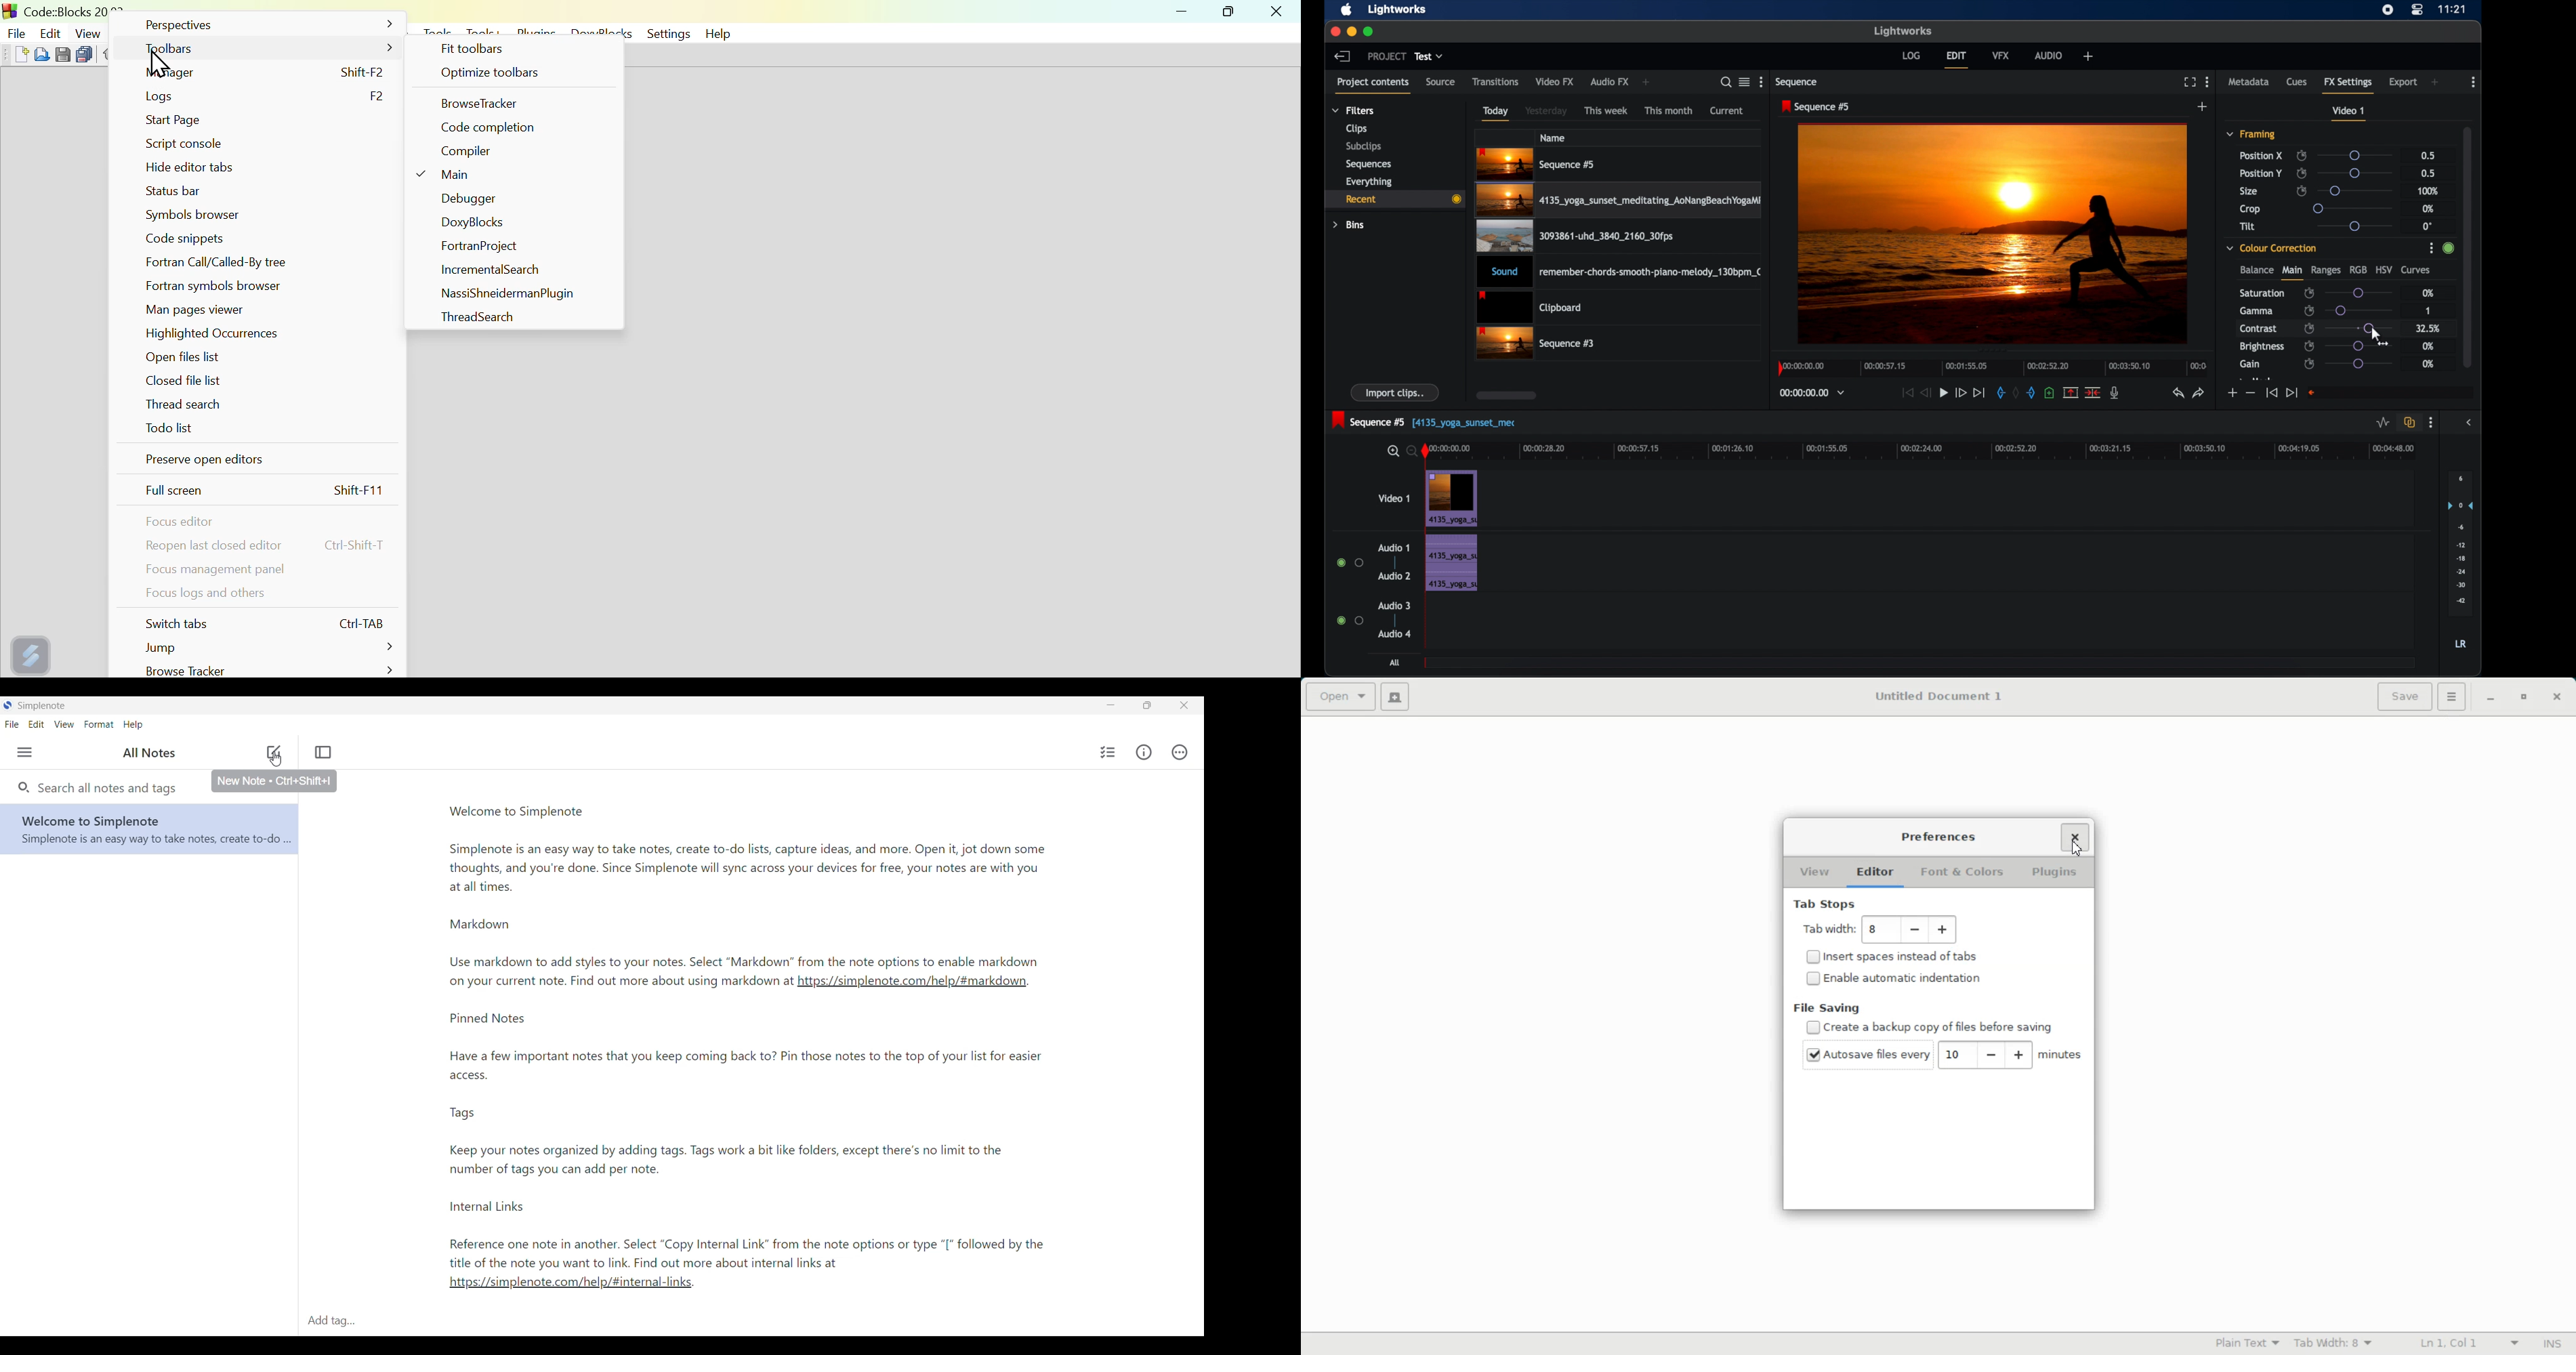 This screenshot has height=1372, width=2576. What do you see at coordinates (493, 272) in the screenshot?
I see `Incremental search` at bounding box center [493, 272].